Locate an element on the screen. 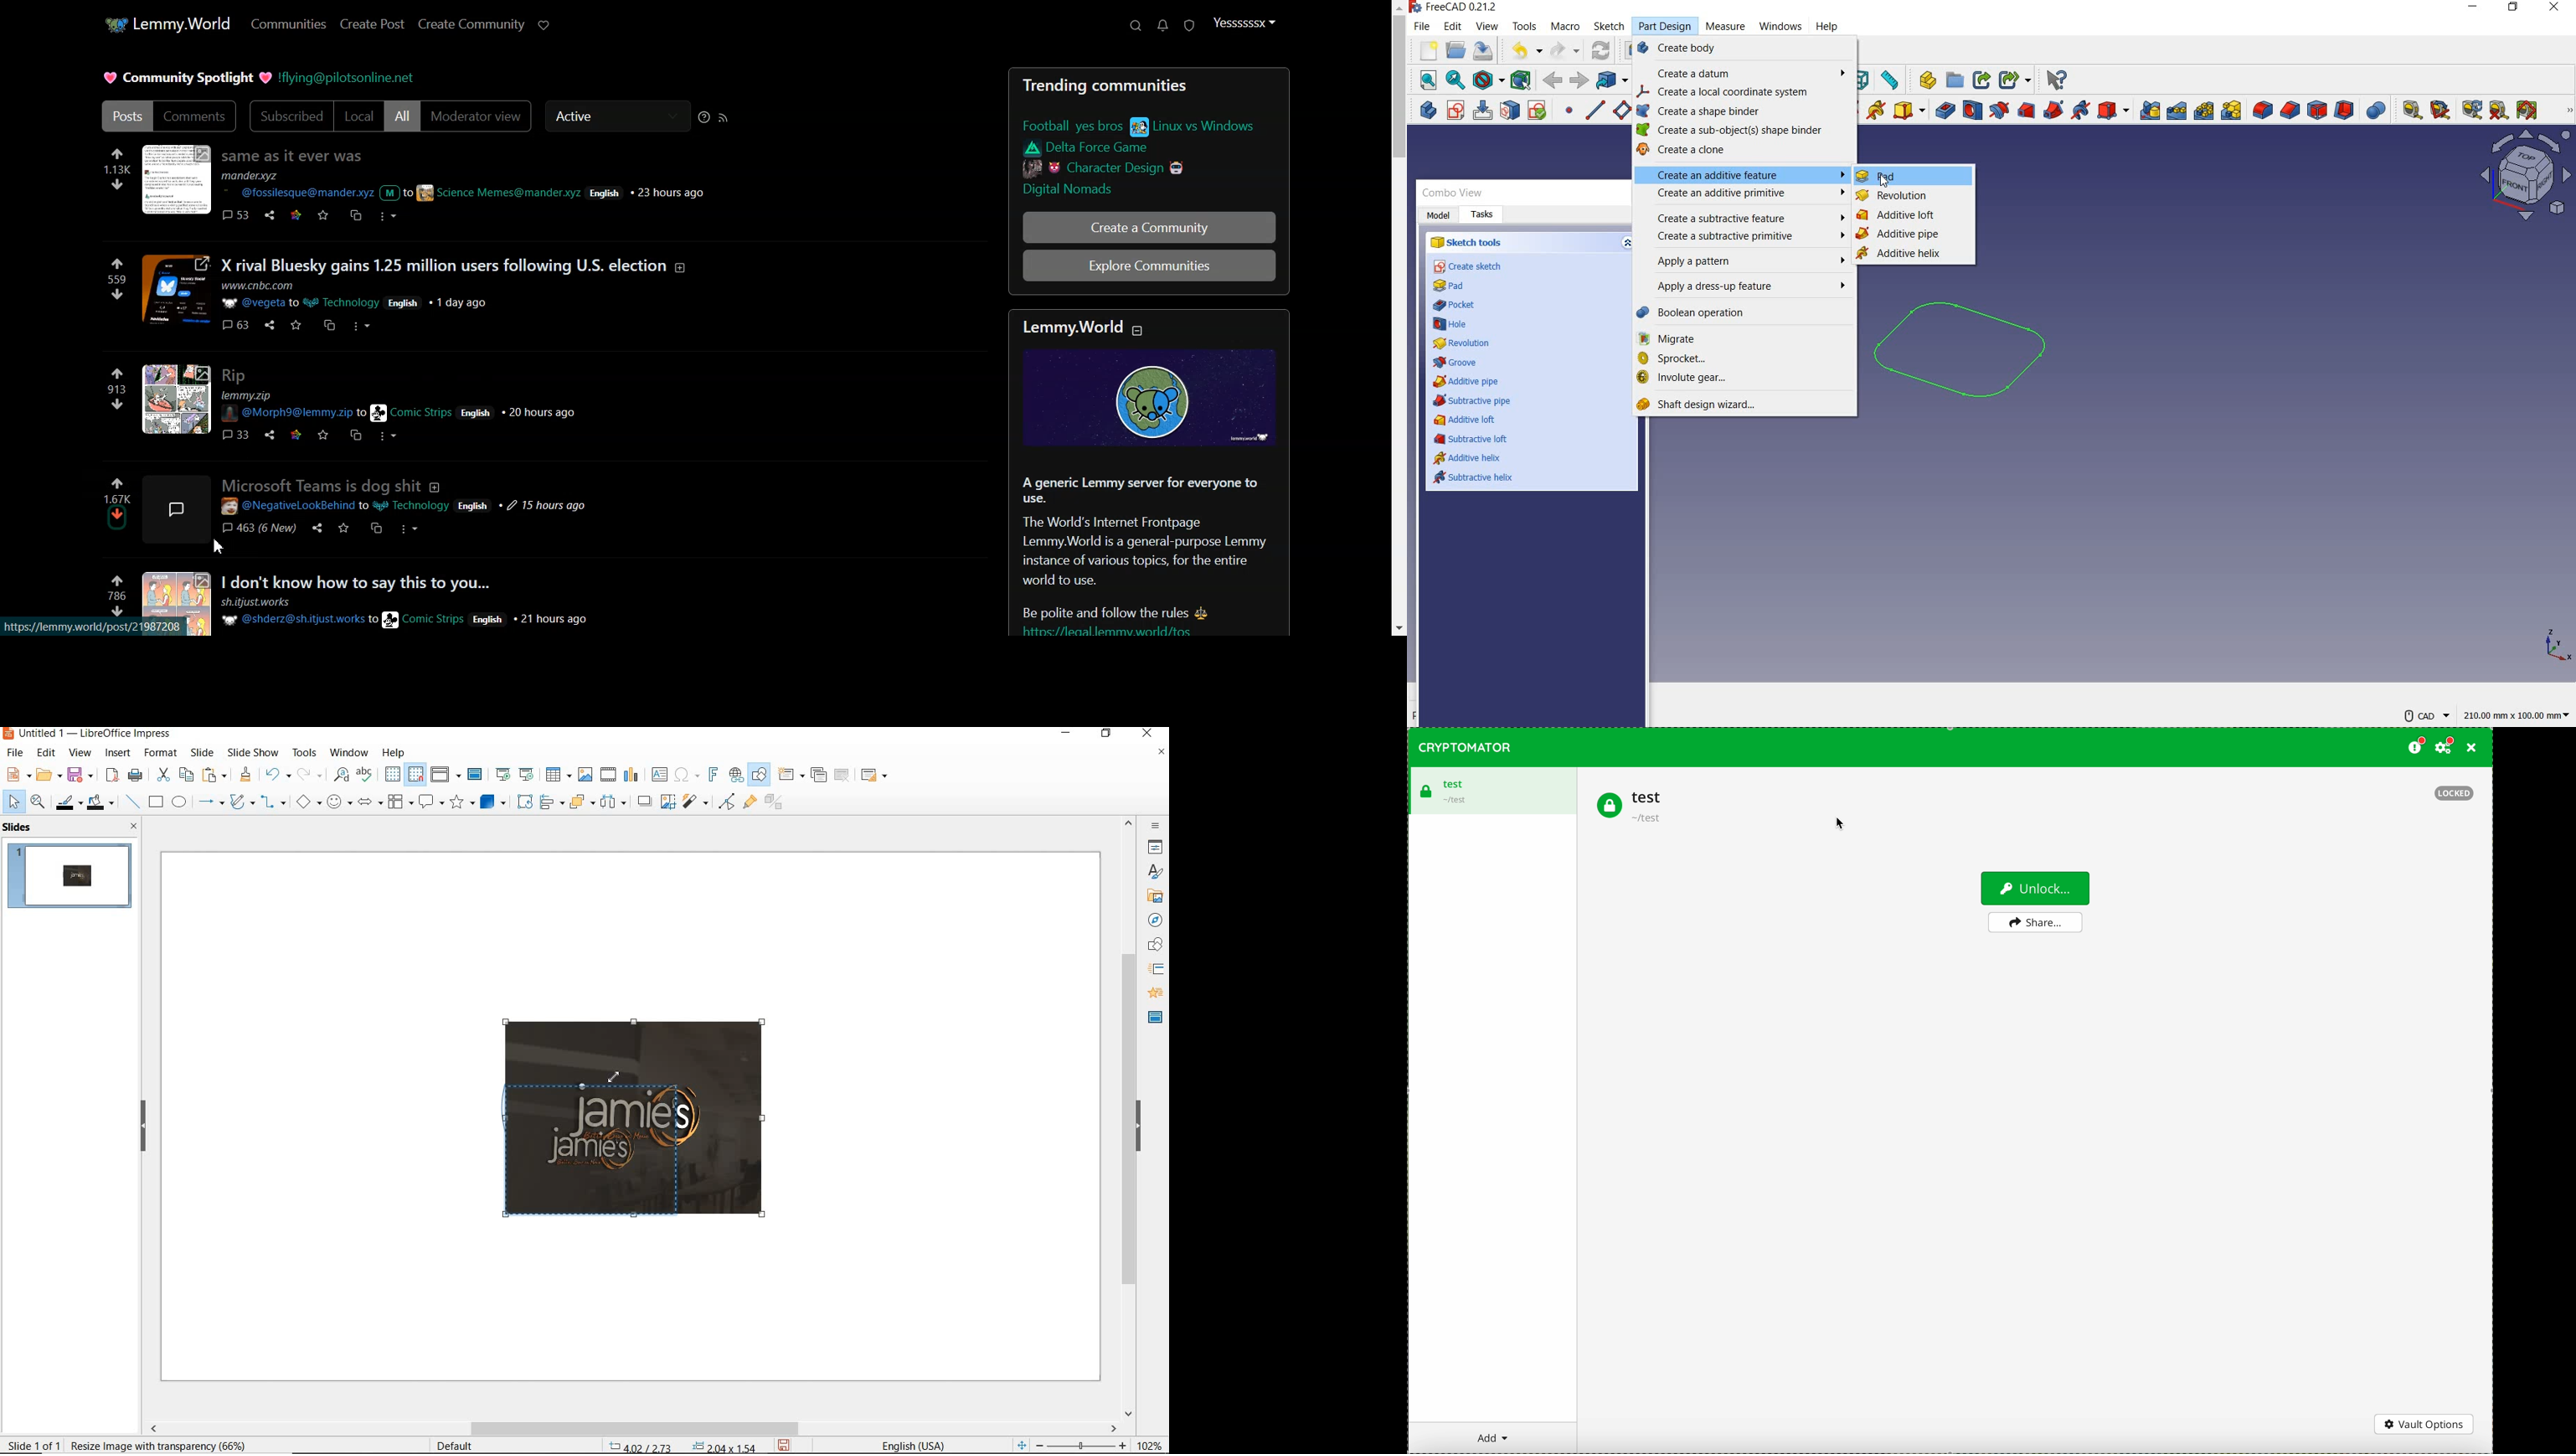 The width and height of the screenshot is (2576, 1456). create an additive primitive is located at coordinates (1908, 111).